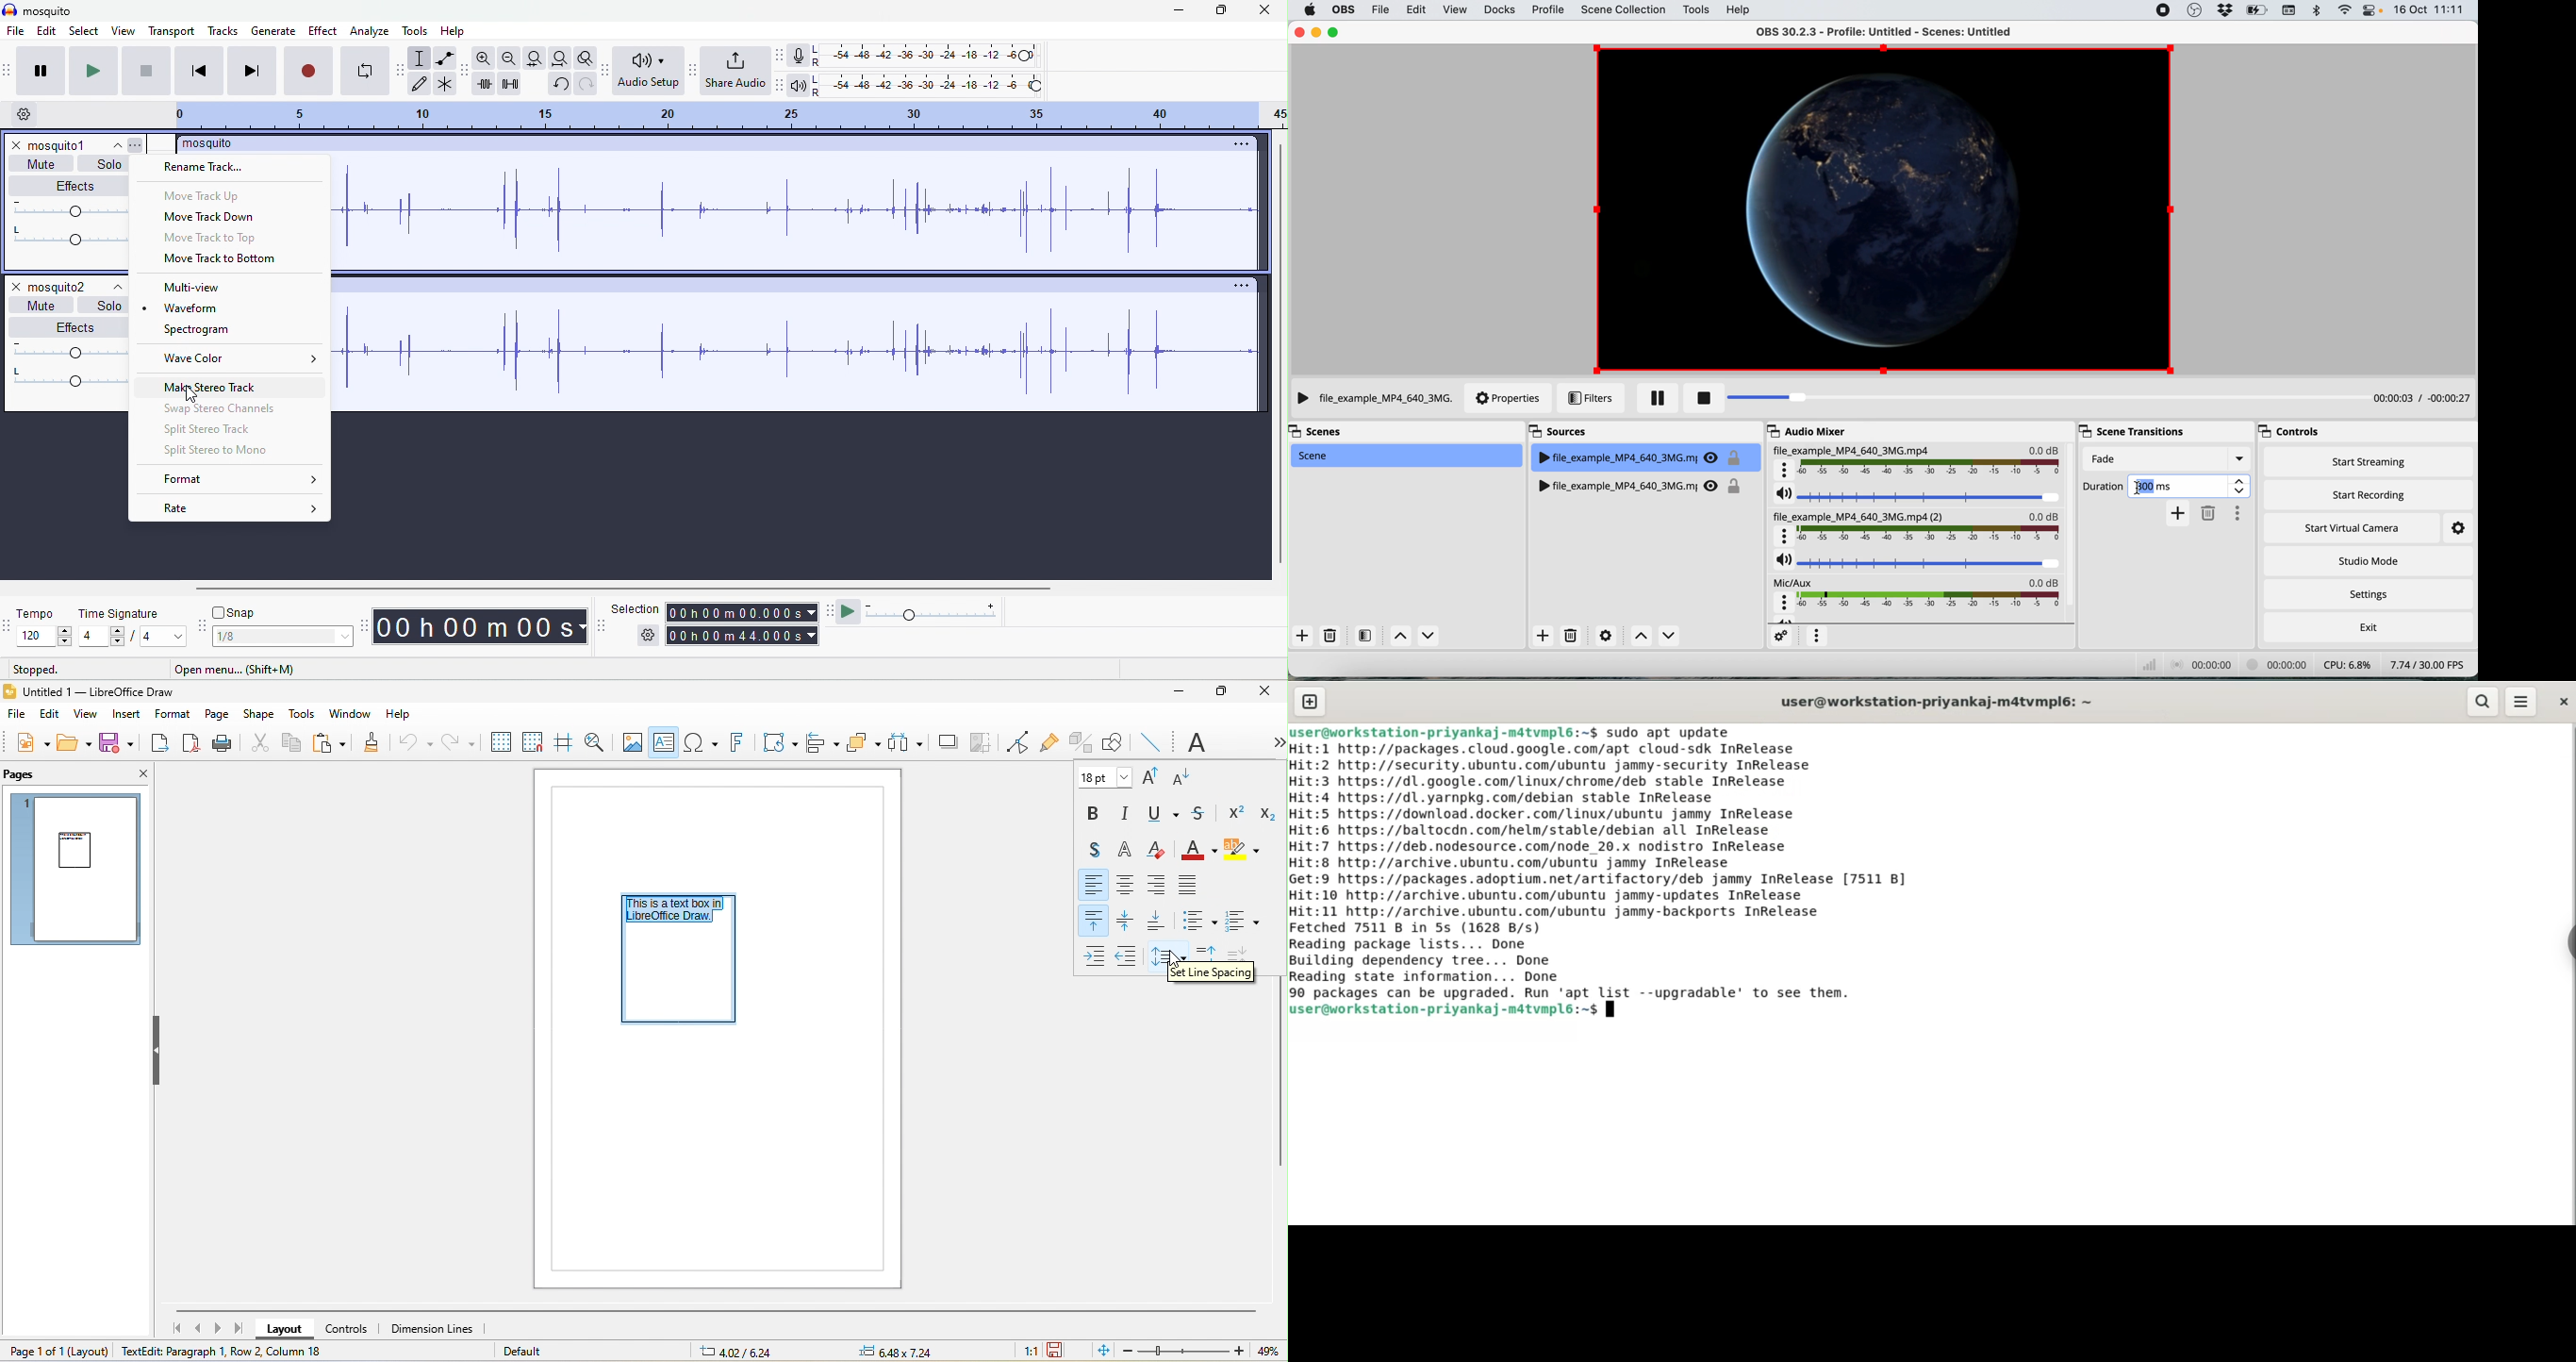  I want to click on network, so click(2137, 664).